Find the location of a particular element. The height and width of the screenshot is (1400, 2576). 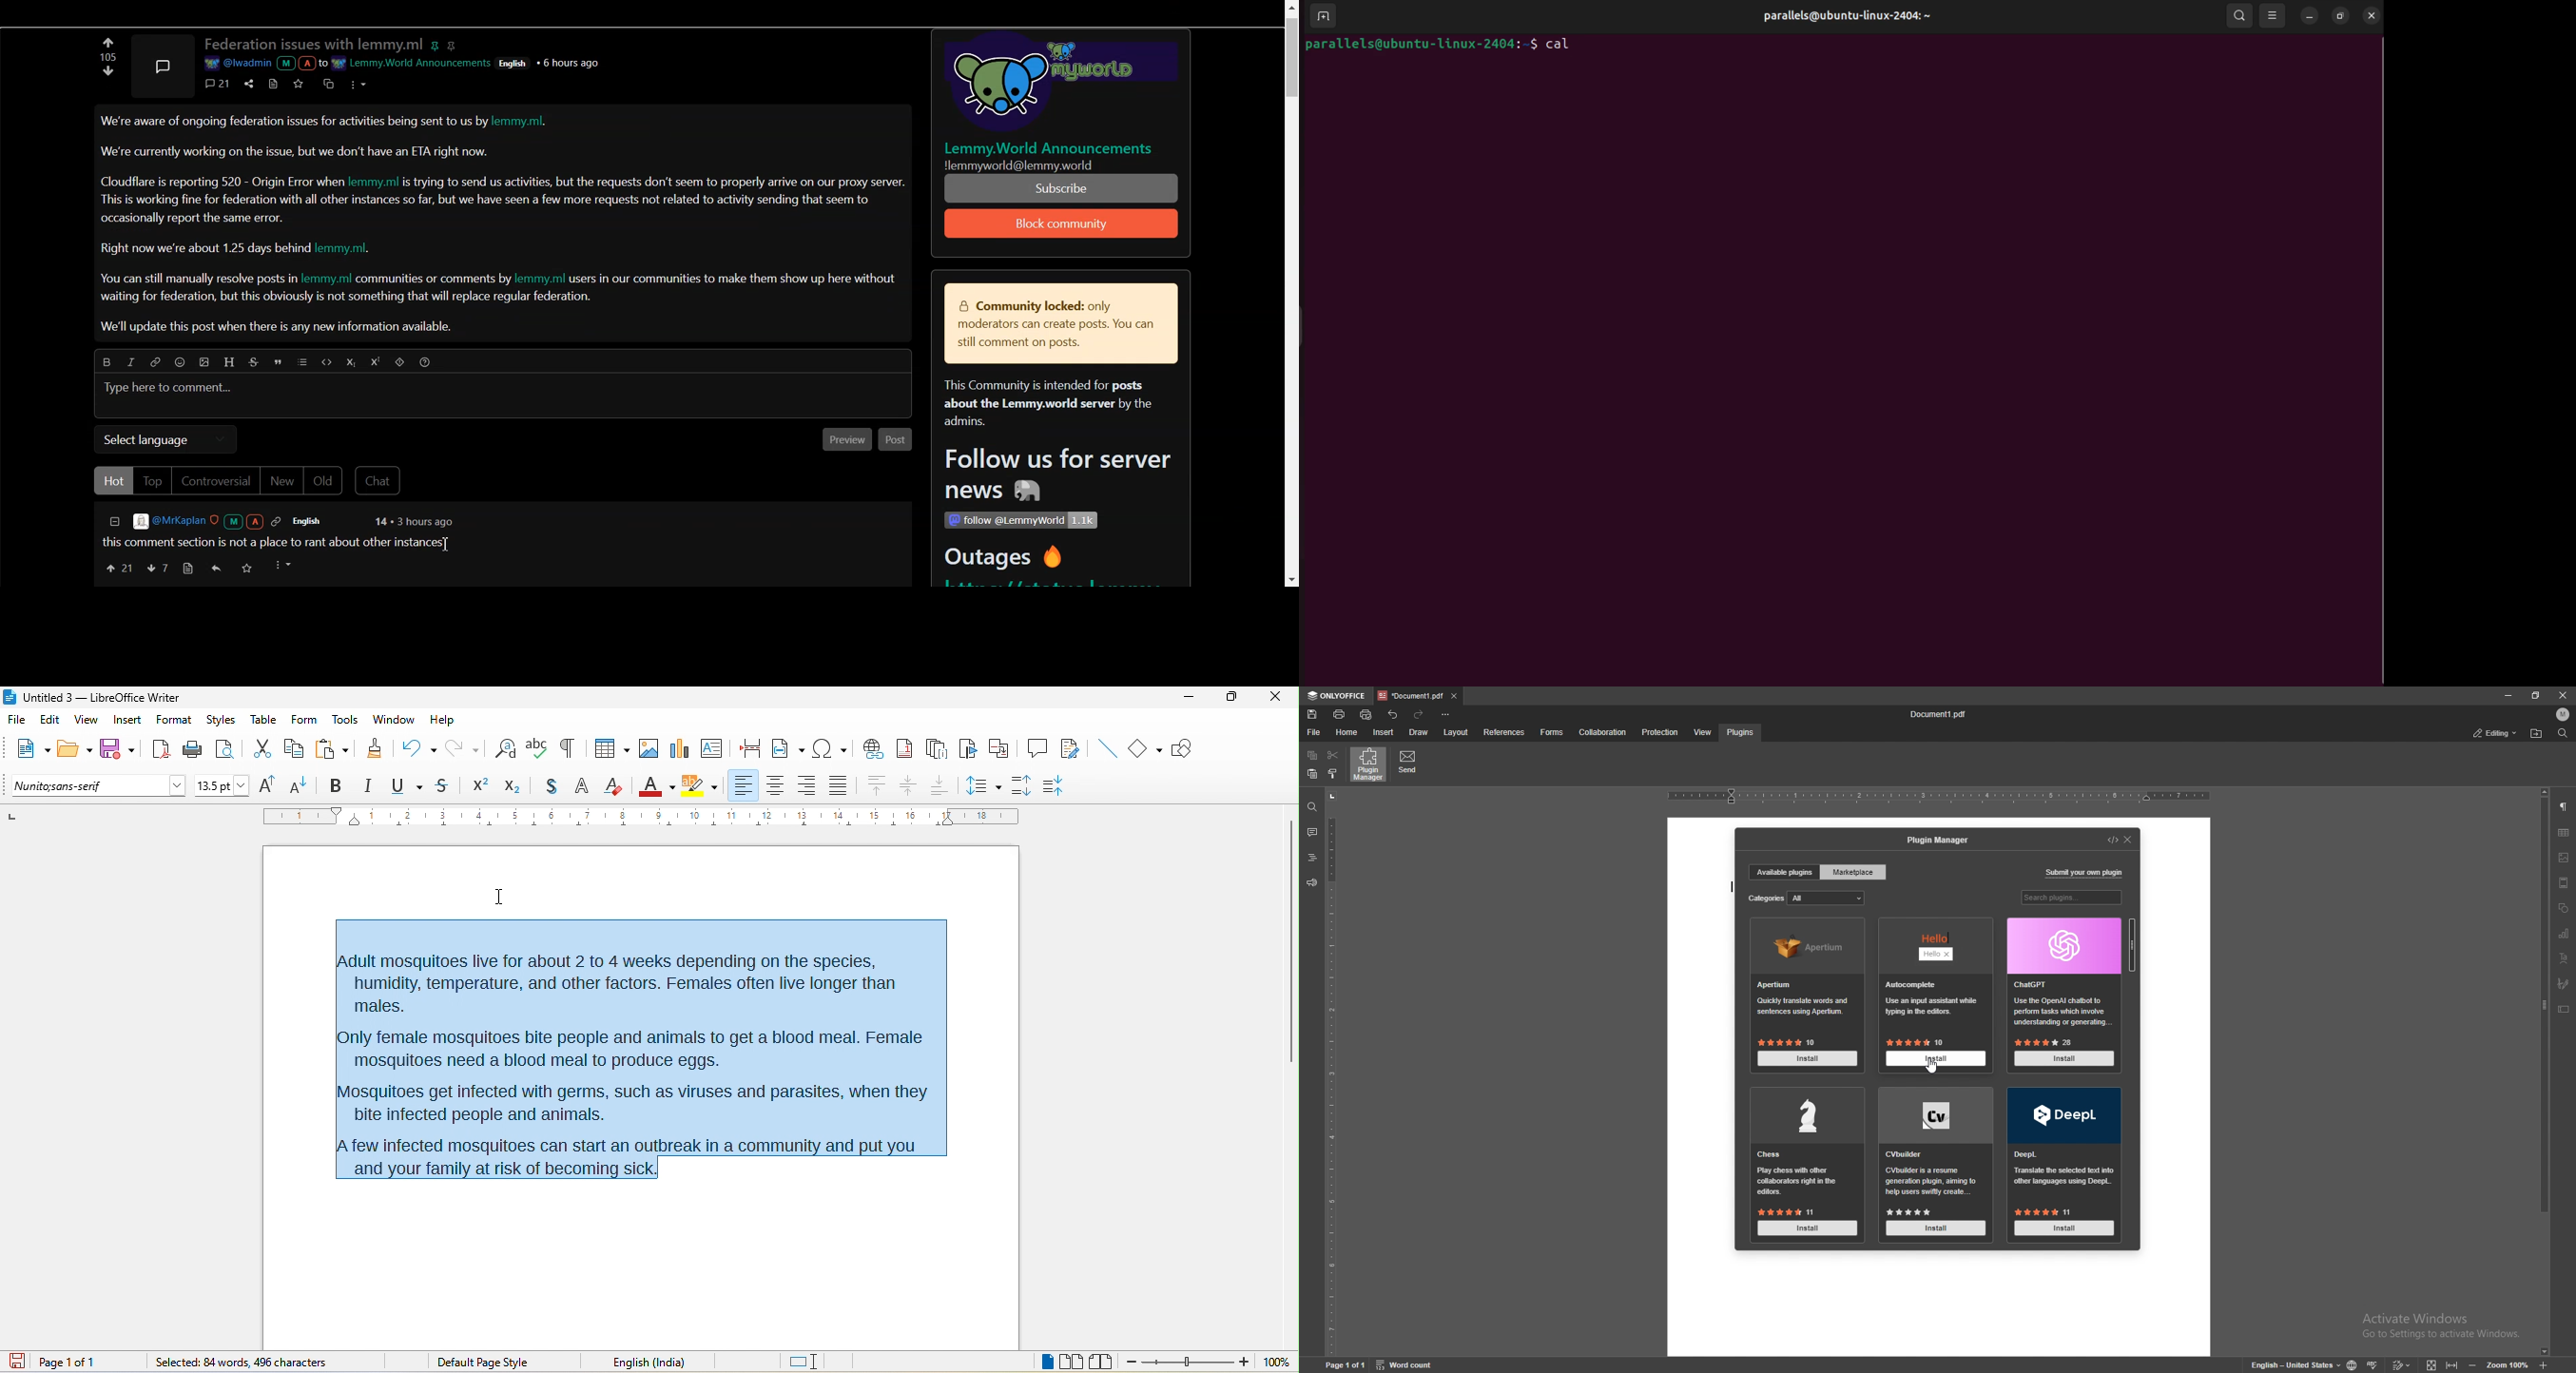

List  is located at coordinates (303, 363).